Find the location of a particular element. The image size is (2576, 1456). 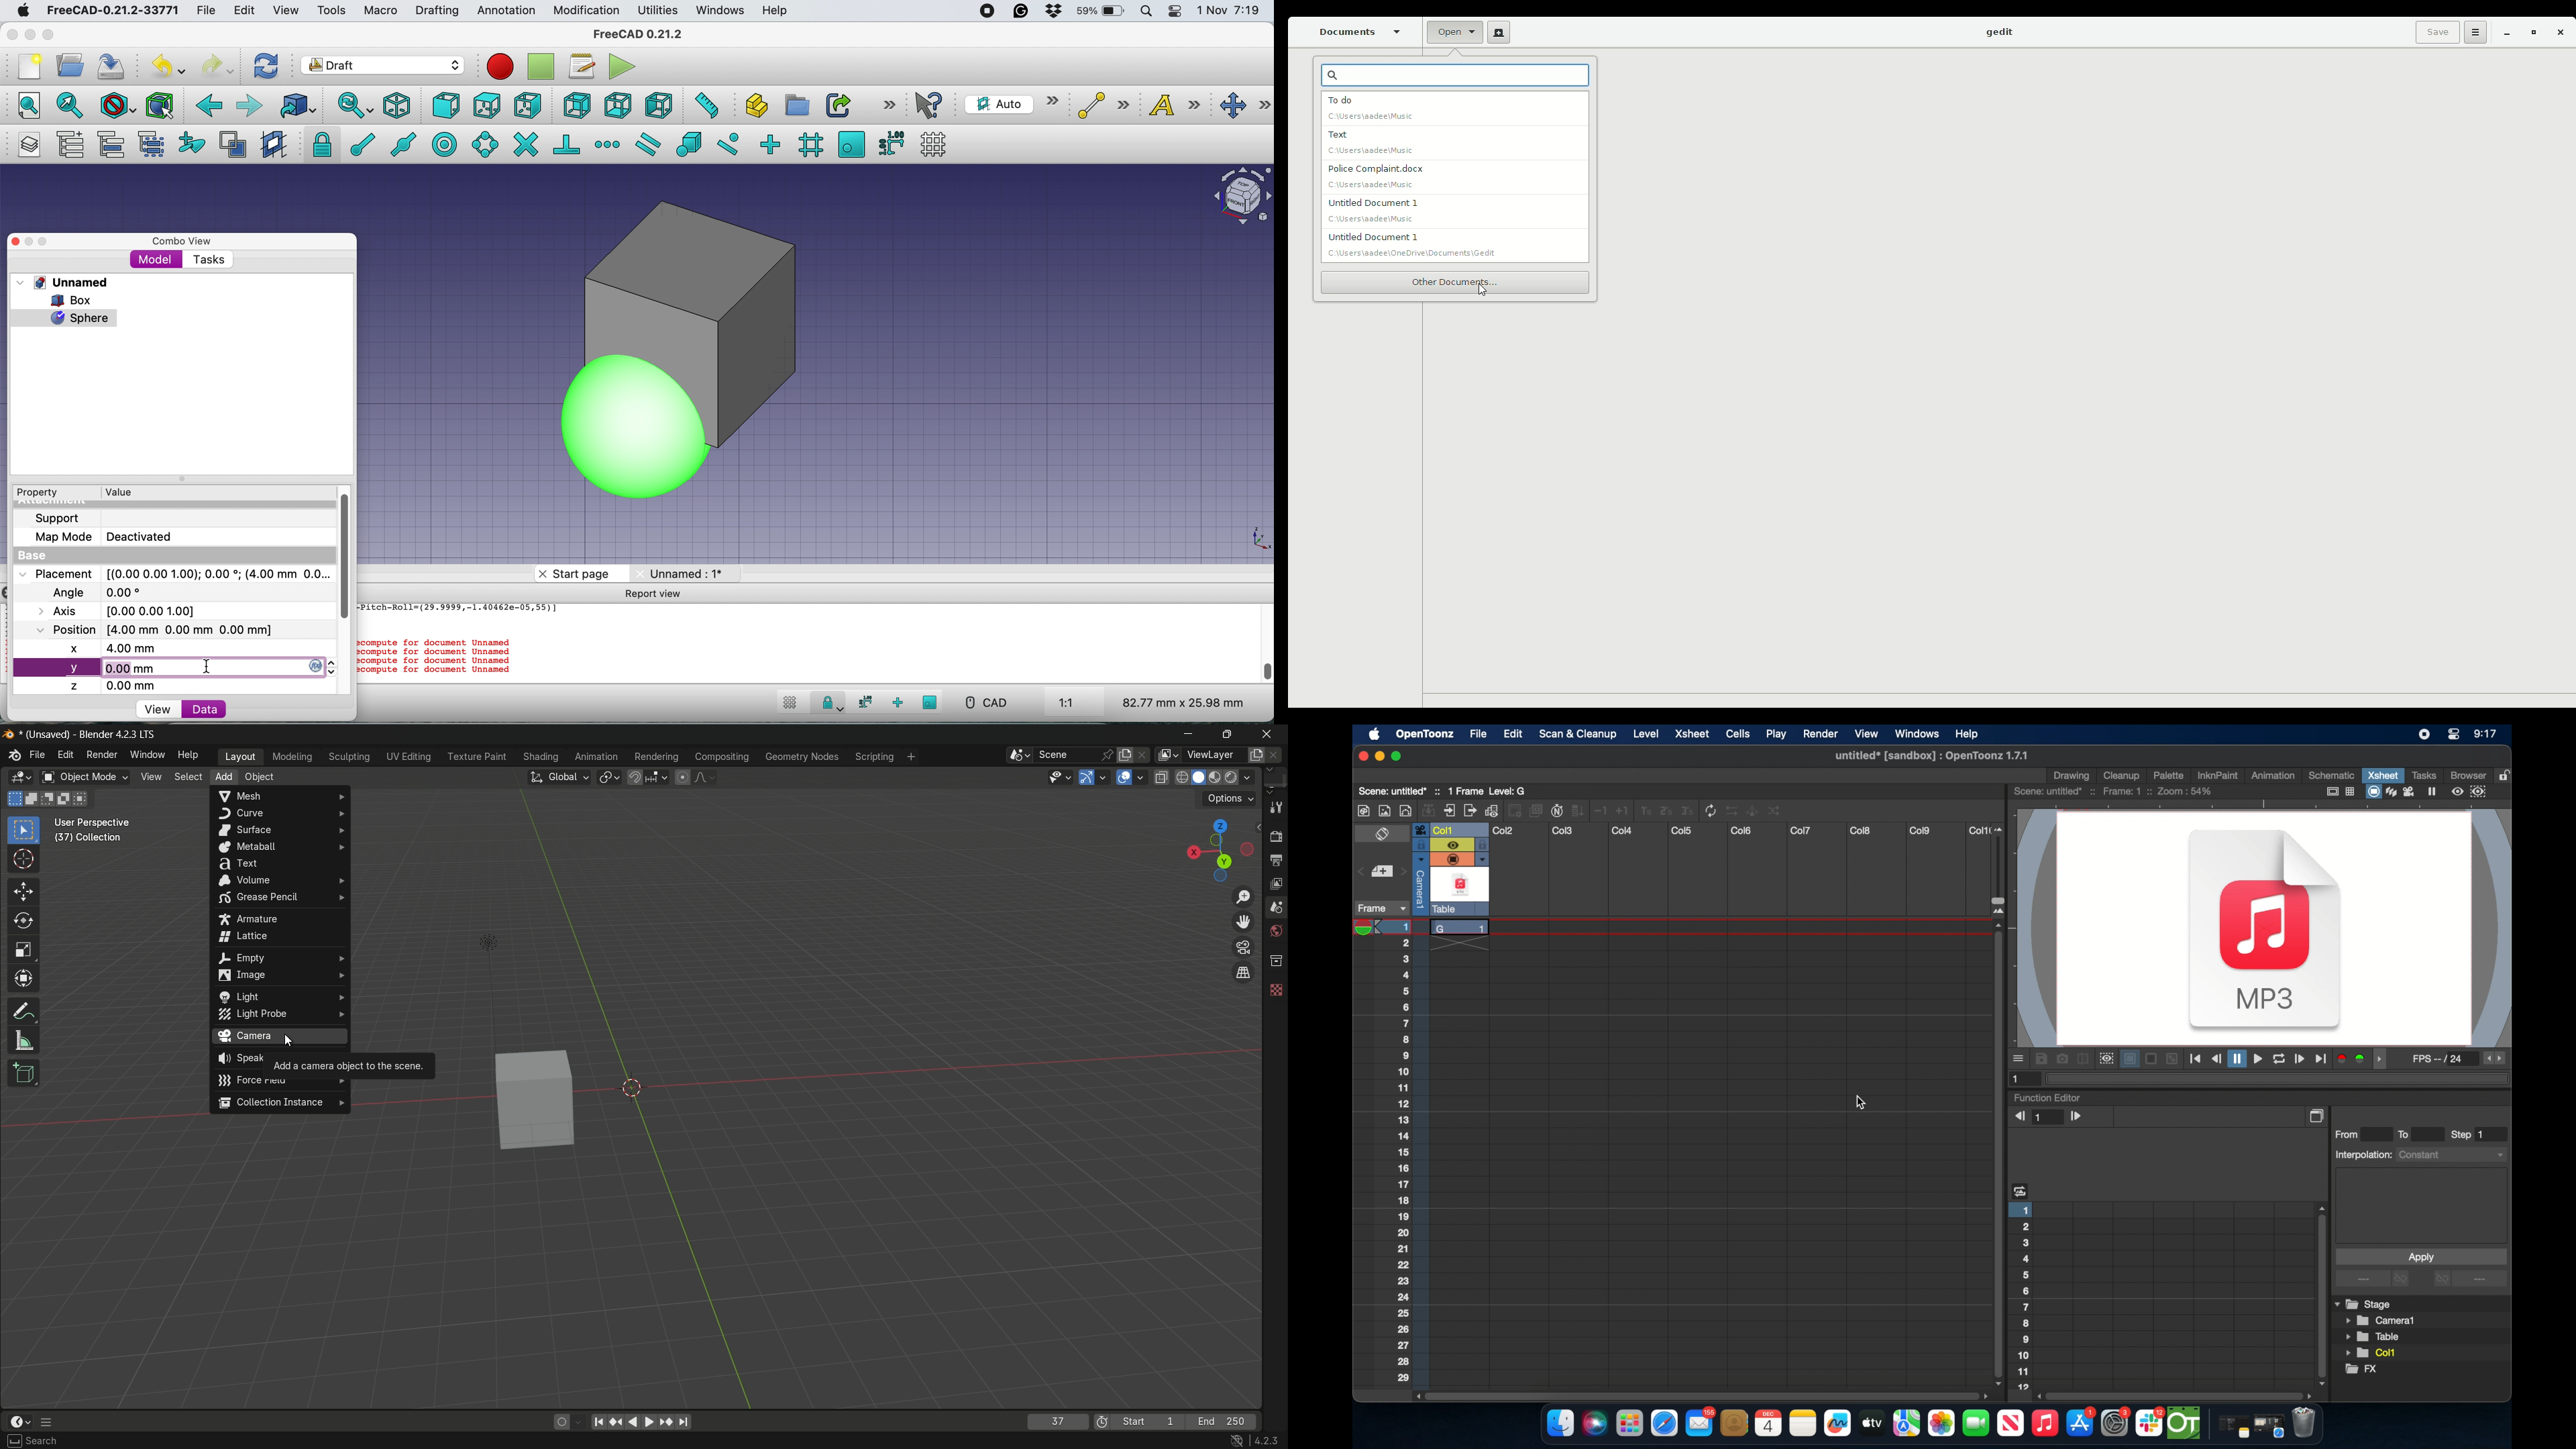

Documents is located at coordinates (1361, 32).